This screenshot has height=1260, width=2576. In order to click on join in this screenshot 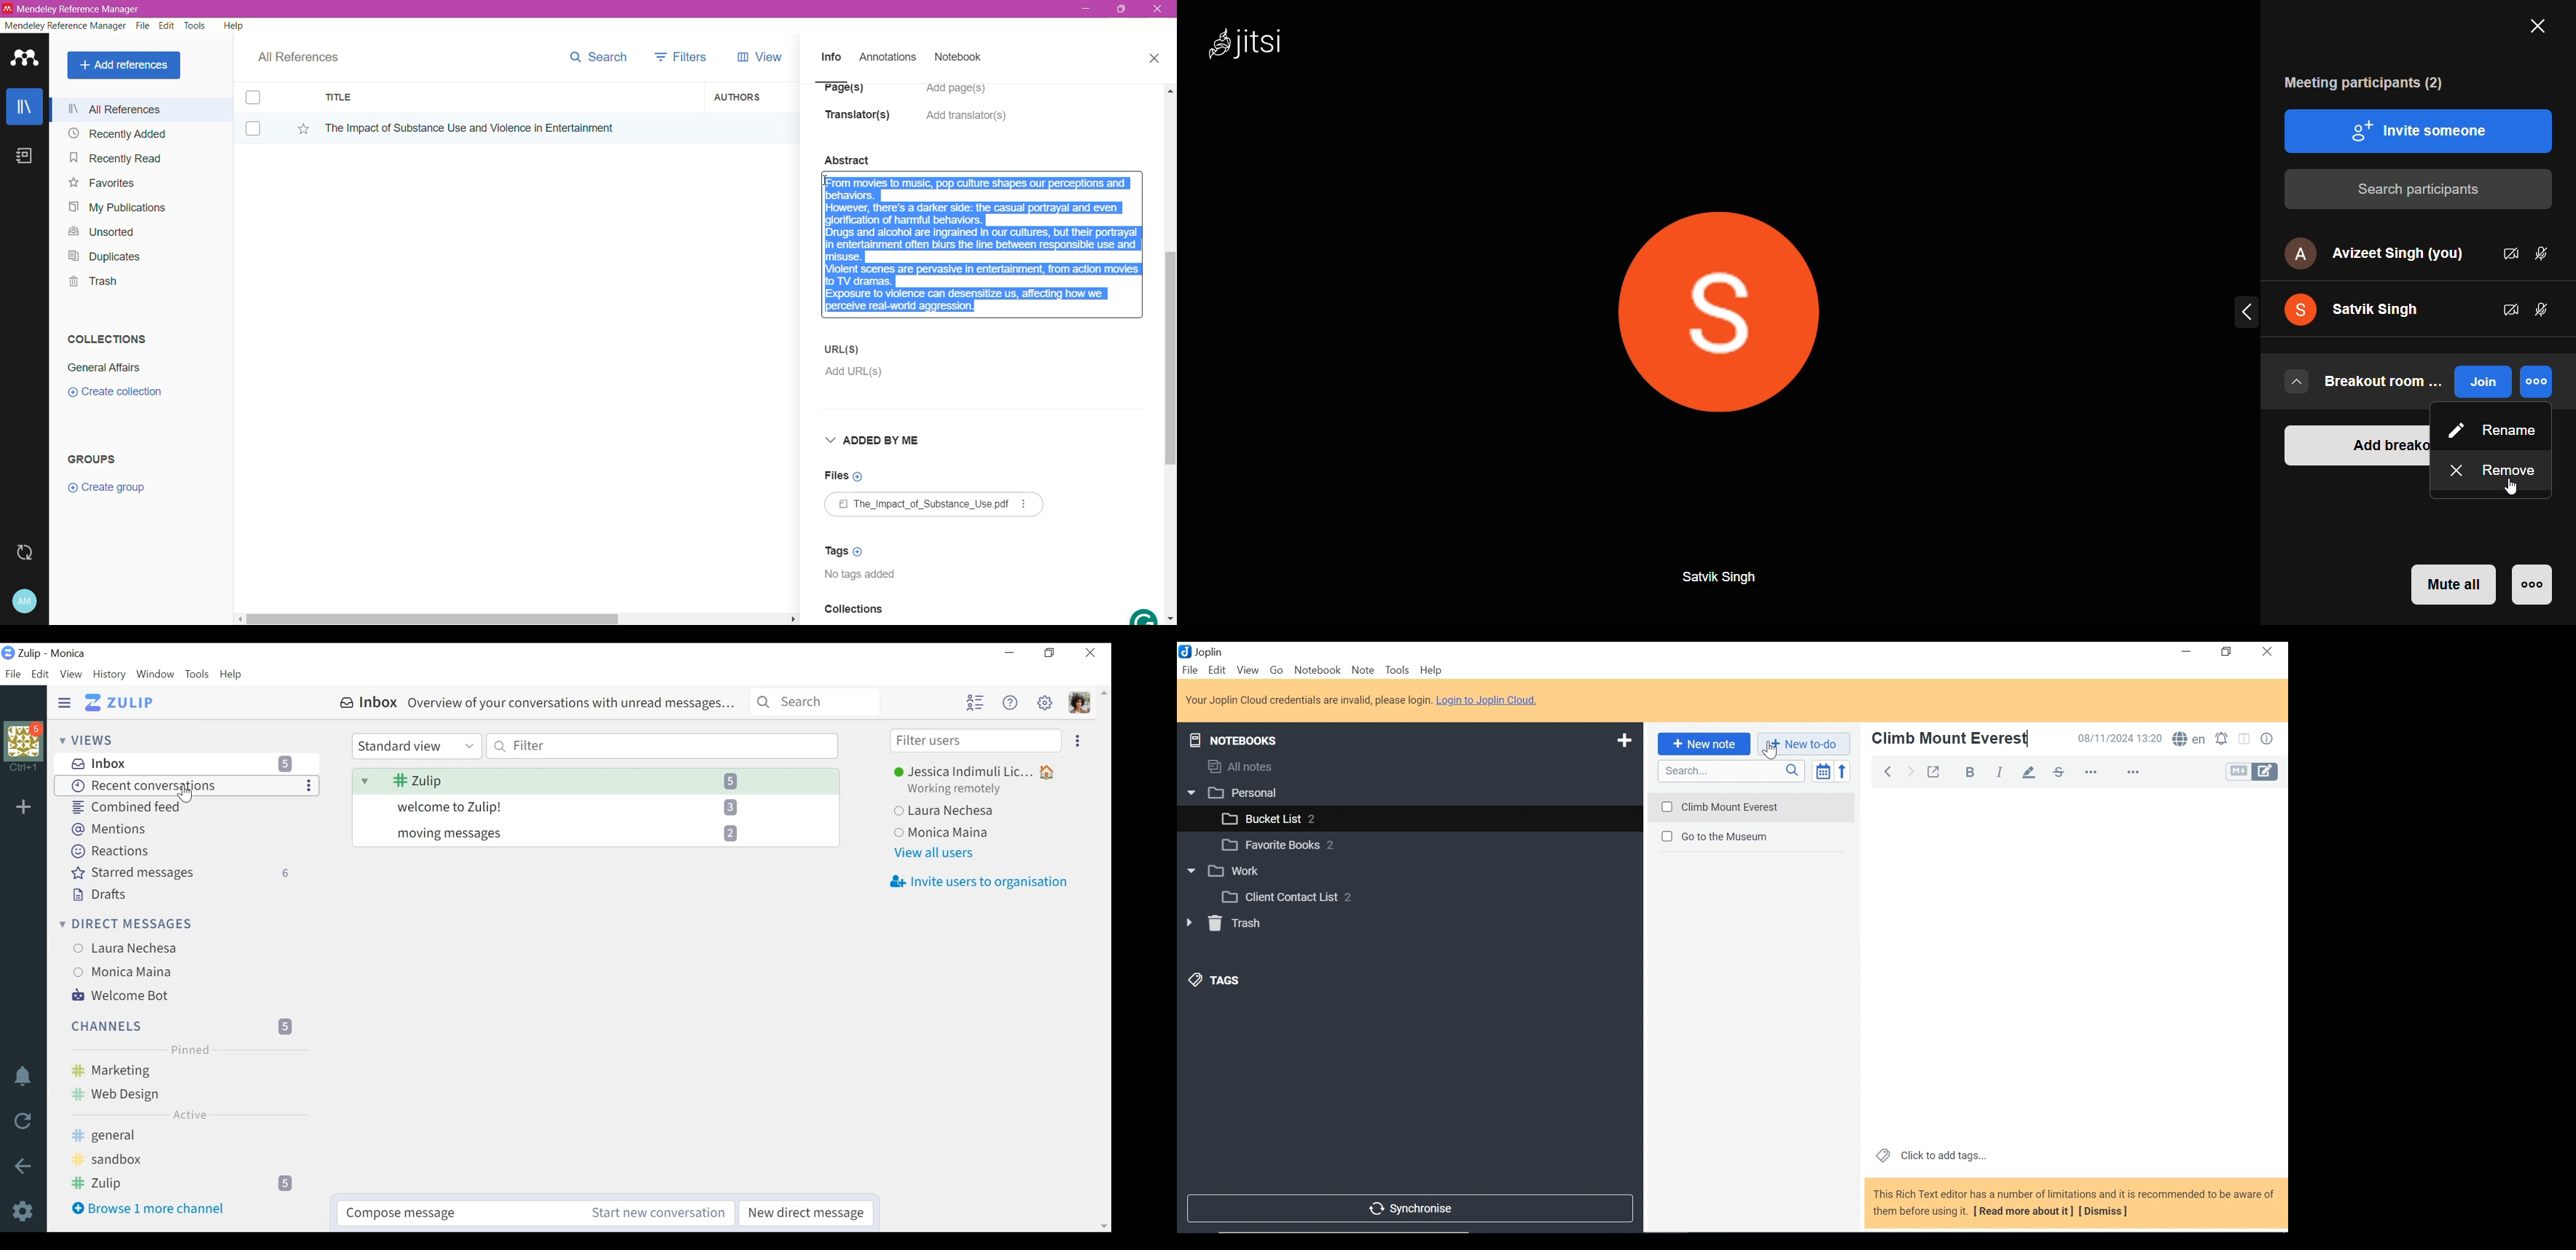, I will do `click(2482, 382)`.